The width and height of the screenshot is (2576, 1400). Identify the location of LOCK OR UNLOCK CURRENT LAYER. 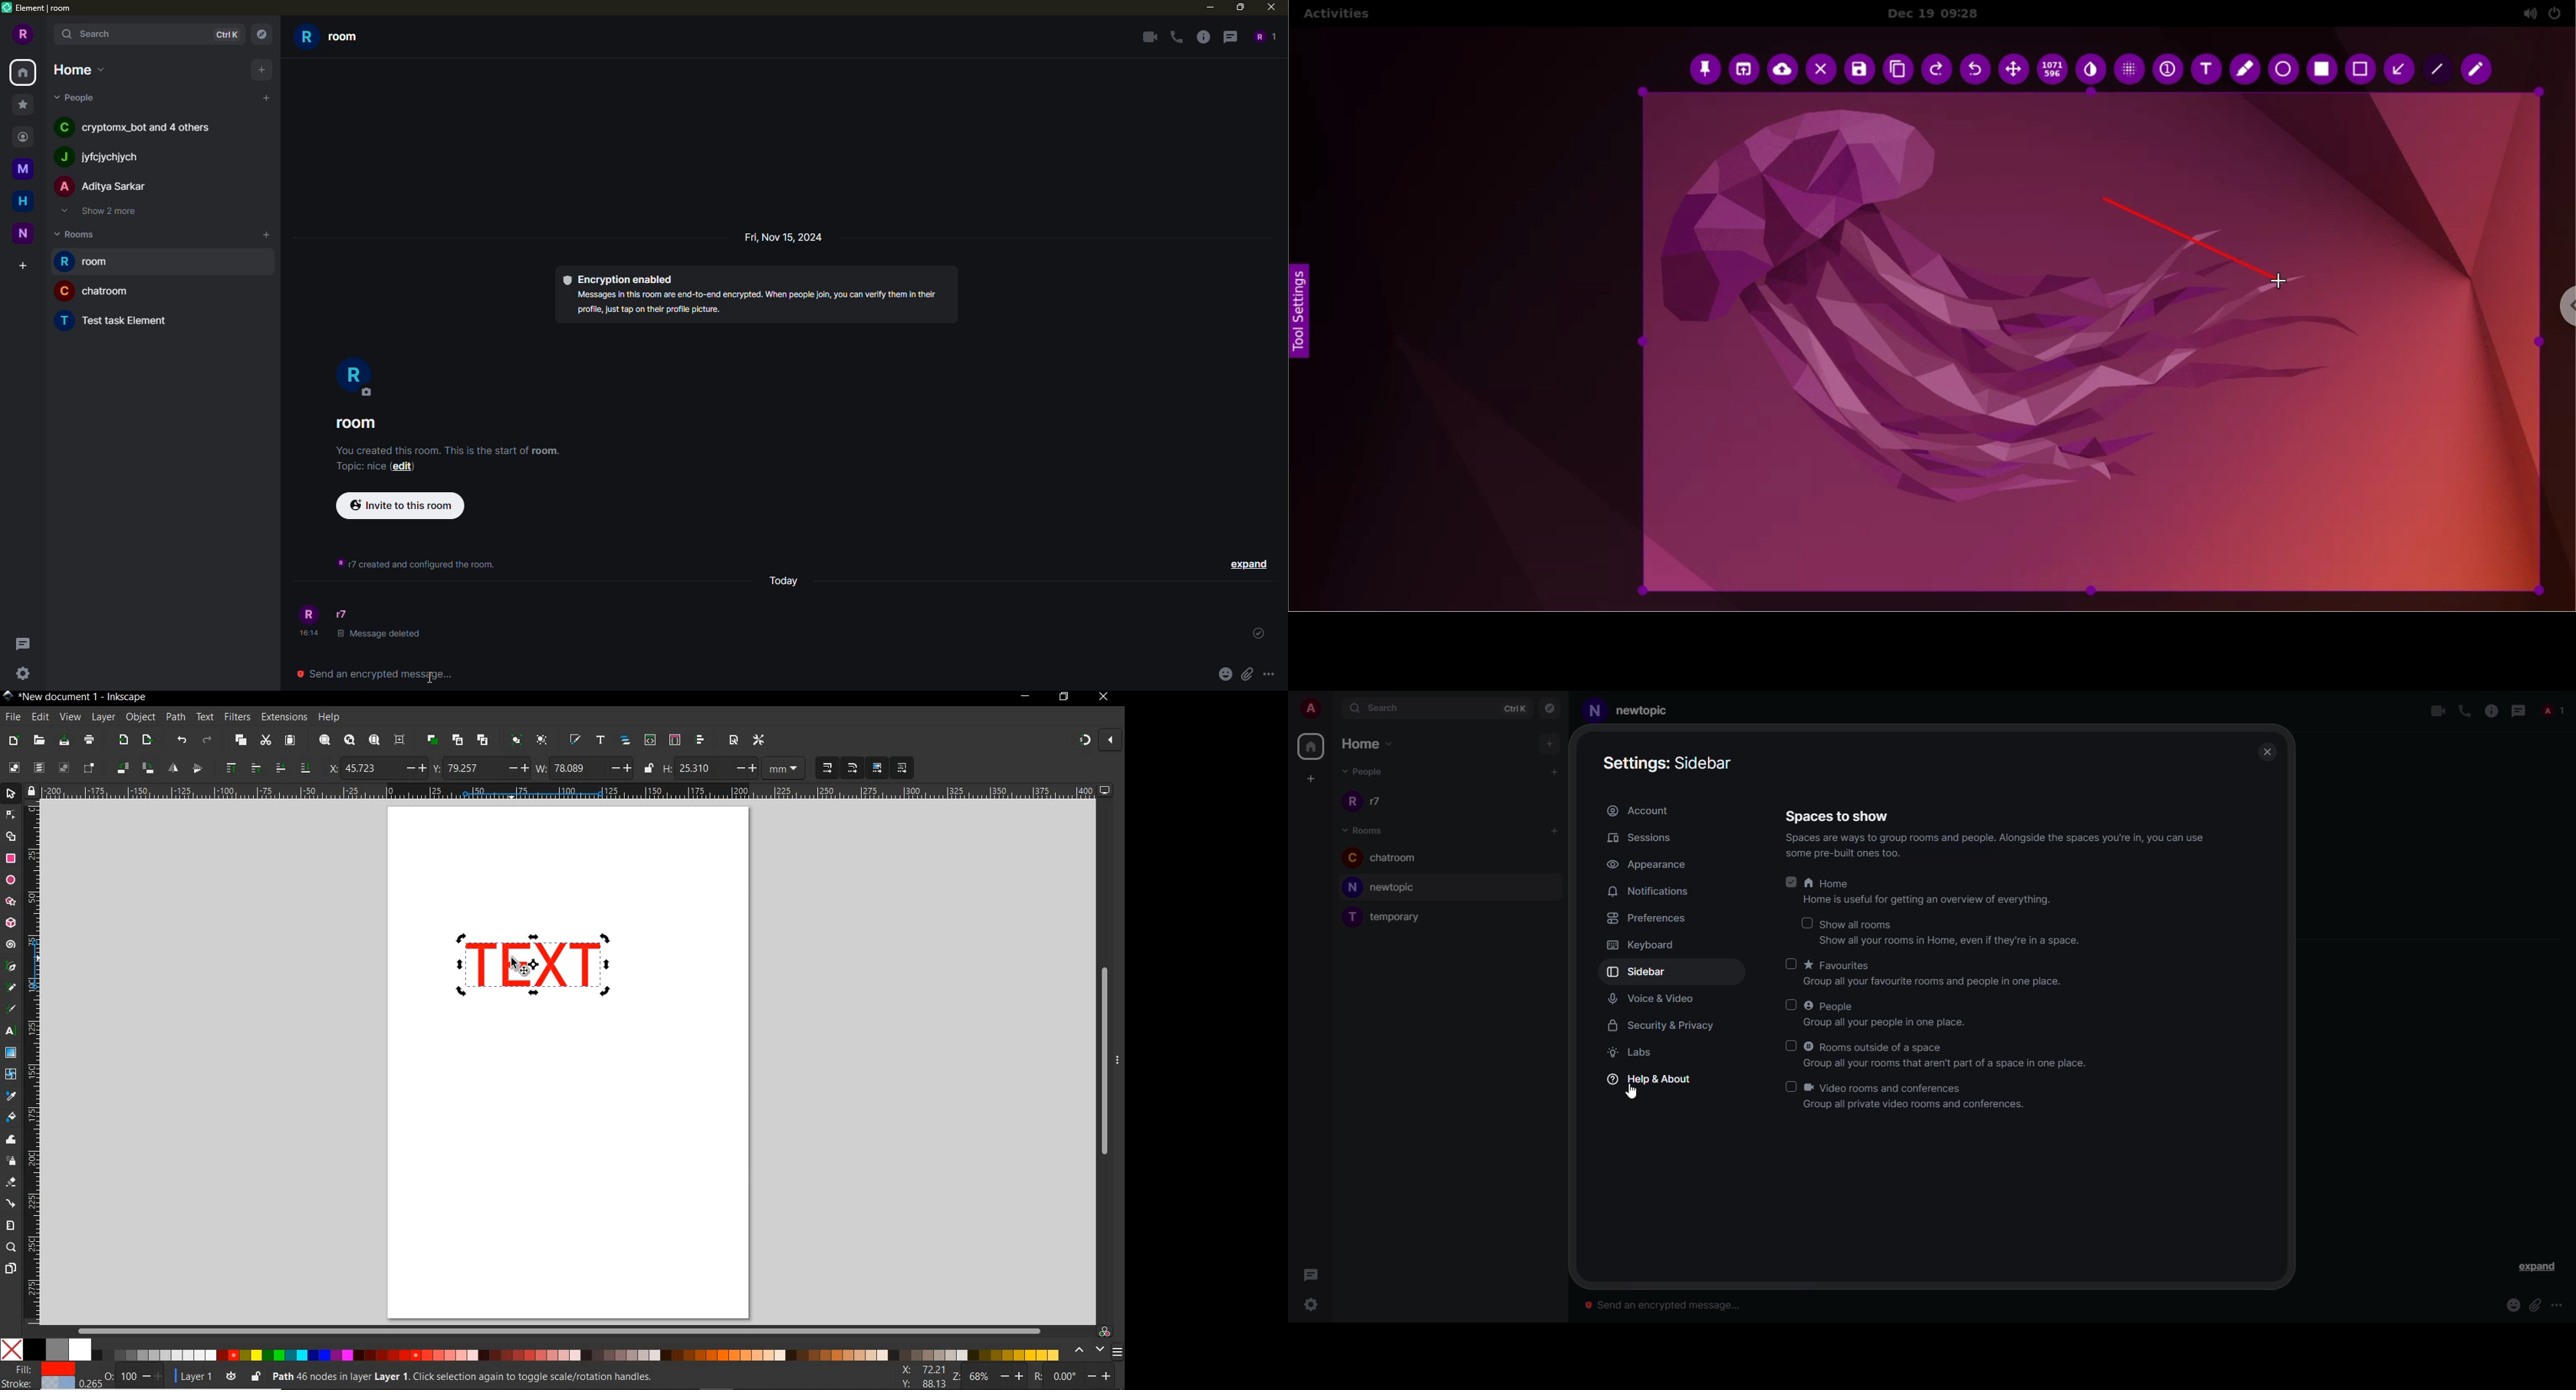
(255, 1378).